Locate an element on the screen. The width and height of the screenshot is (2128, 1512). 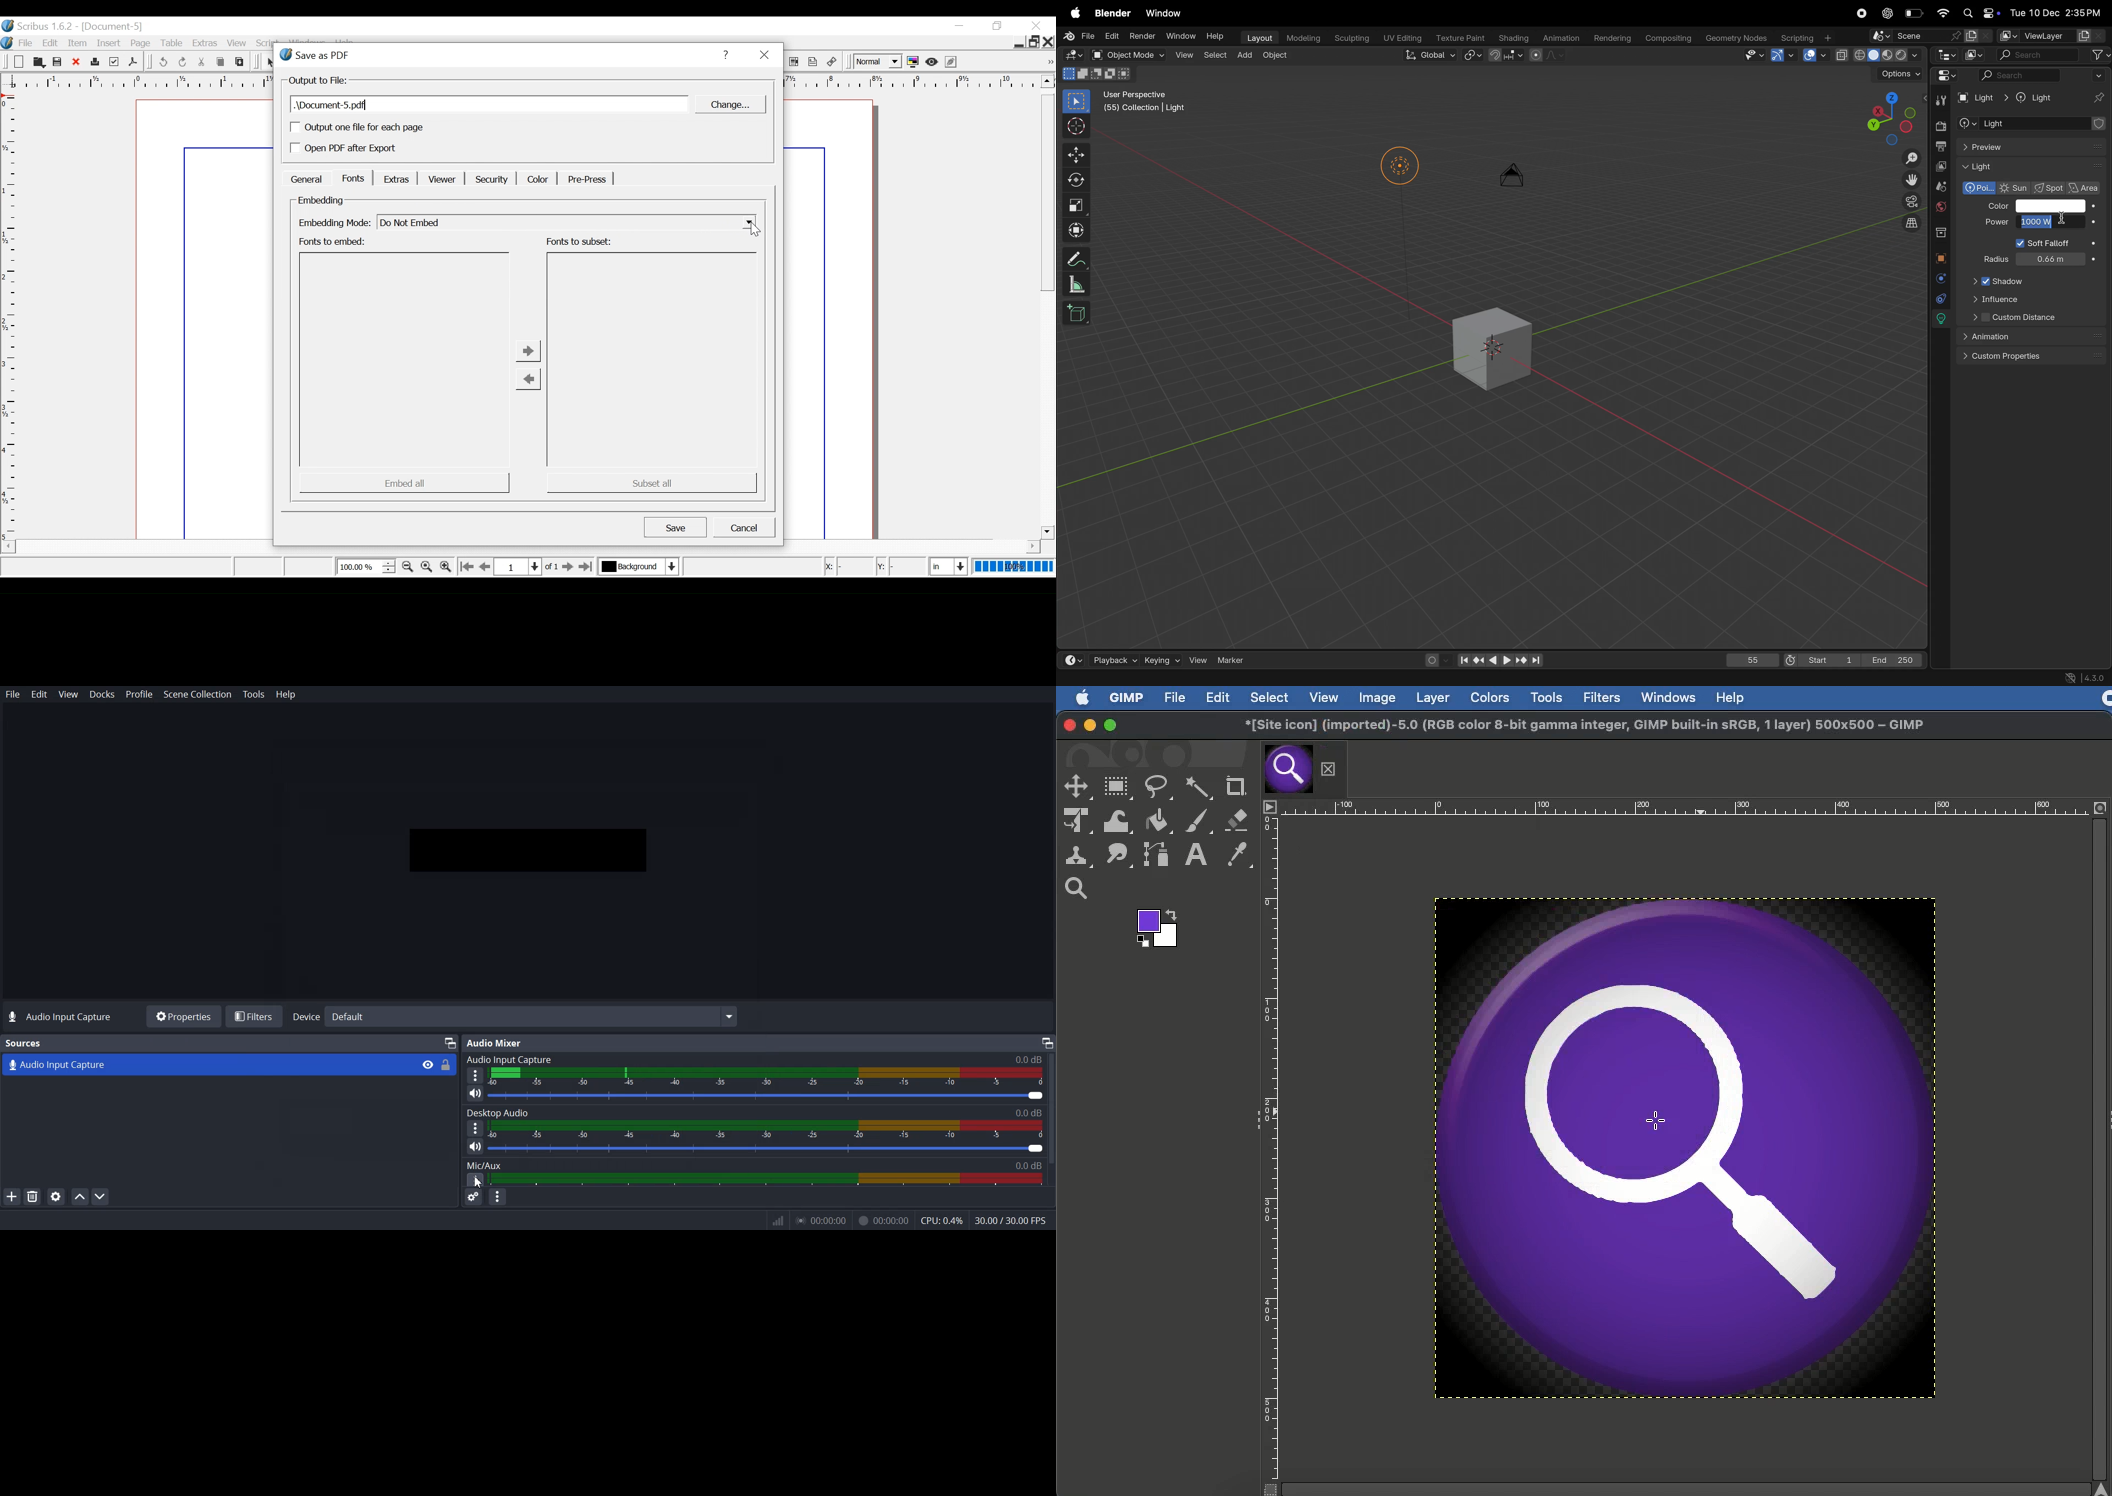
select is located at coordinates (1077, 102).